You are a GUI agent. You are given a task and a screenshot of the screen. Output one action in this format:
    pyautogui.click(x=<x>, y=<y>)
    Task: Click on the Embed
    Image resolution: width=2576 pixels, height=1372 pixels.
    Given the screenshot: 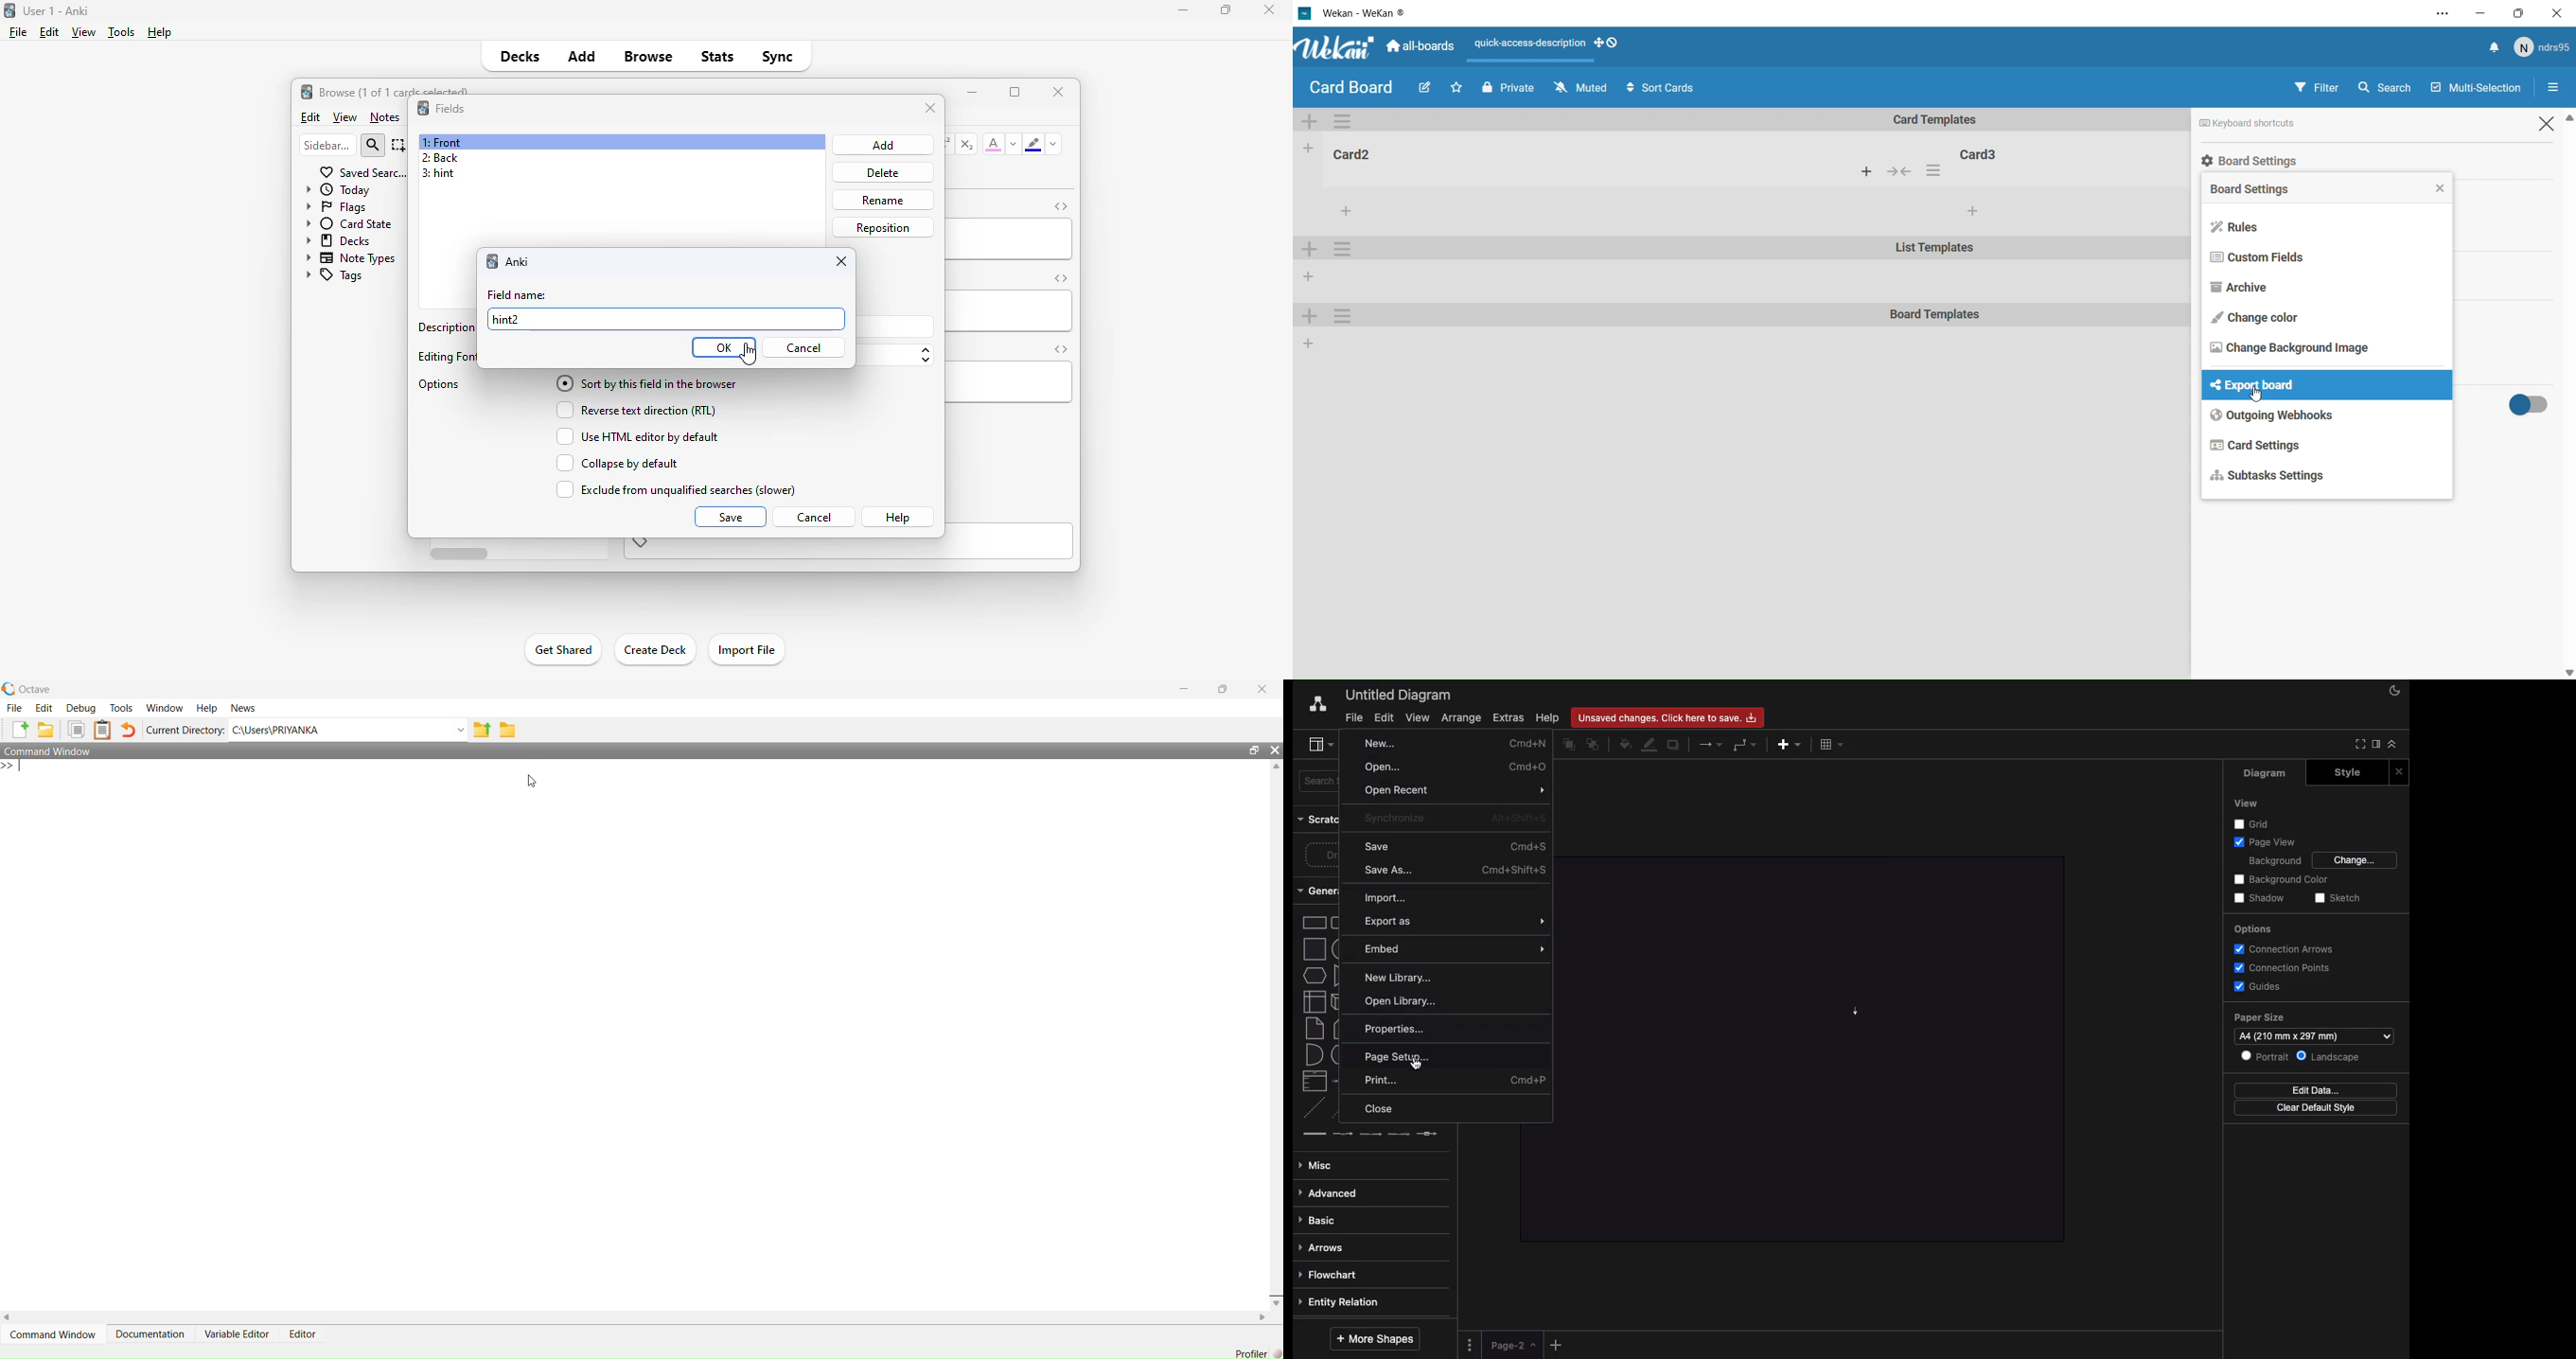 What is the action you would take?
    pyautogui.click(x=1456, y=949)
    